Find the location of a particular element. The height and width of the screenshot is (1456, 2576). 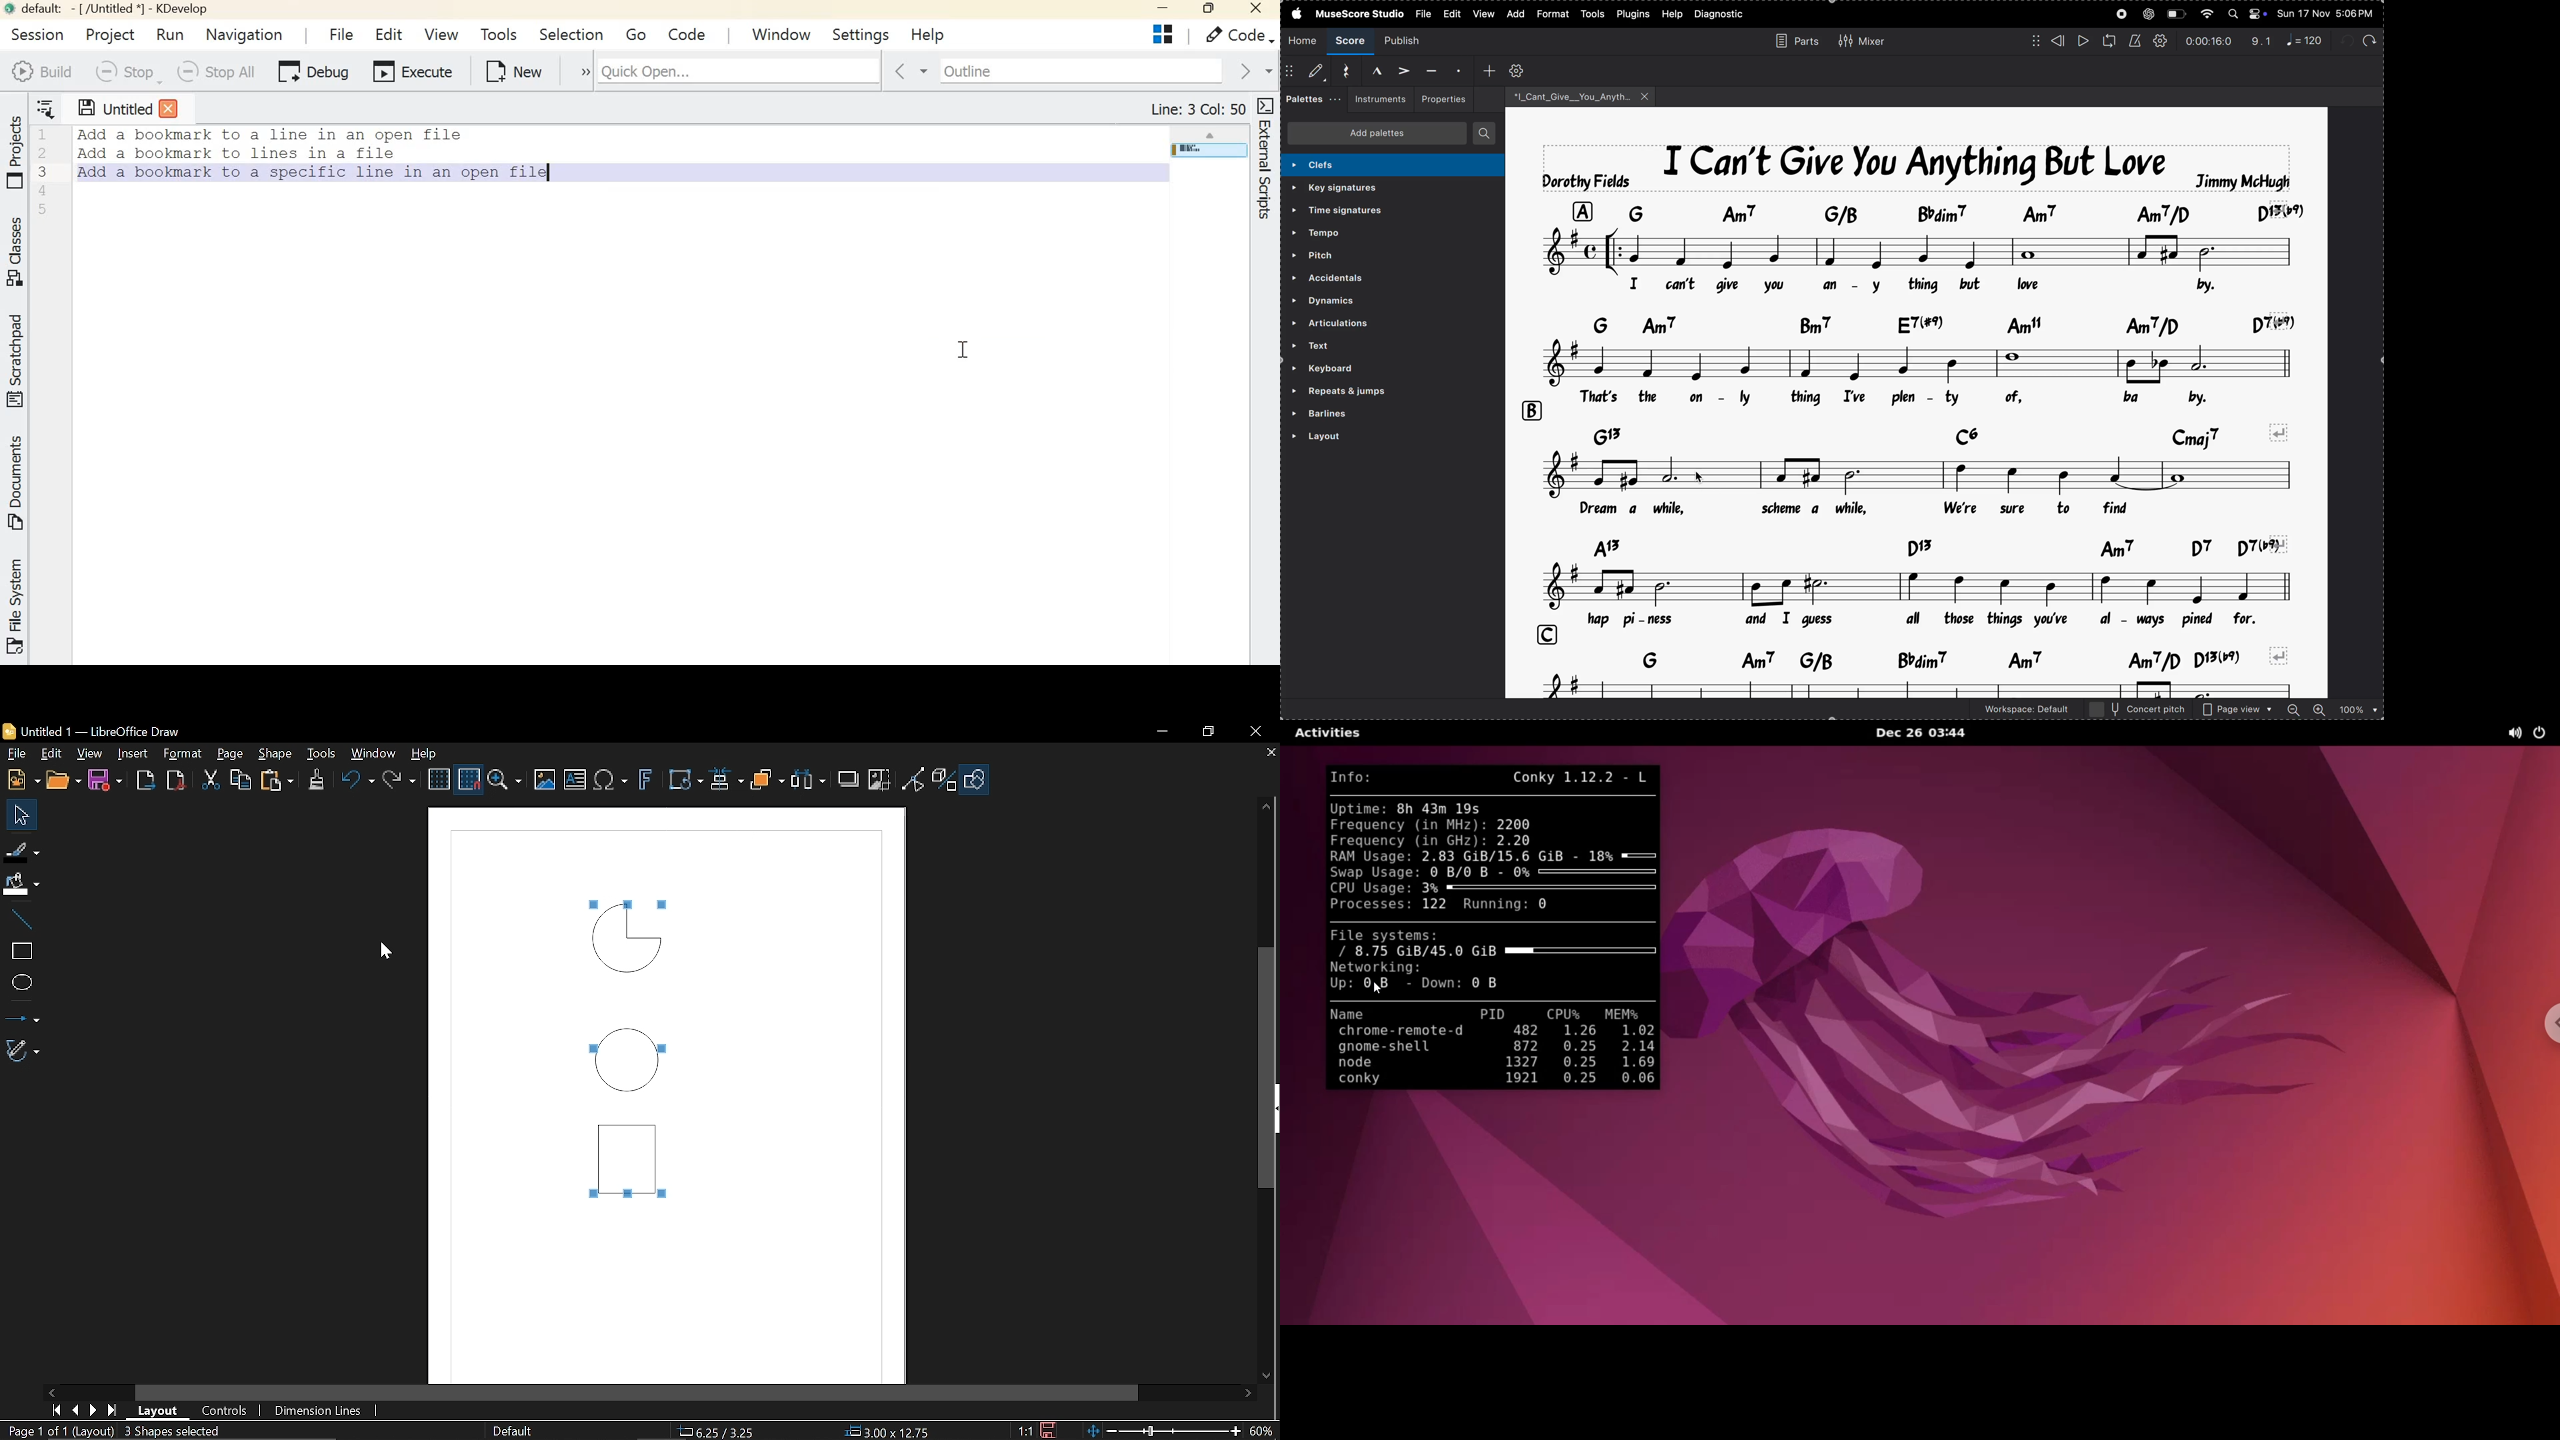

Tiny squares sound selected objects is located at coordinates (668, 1049).